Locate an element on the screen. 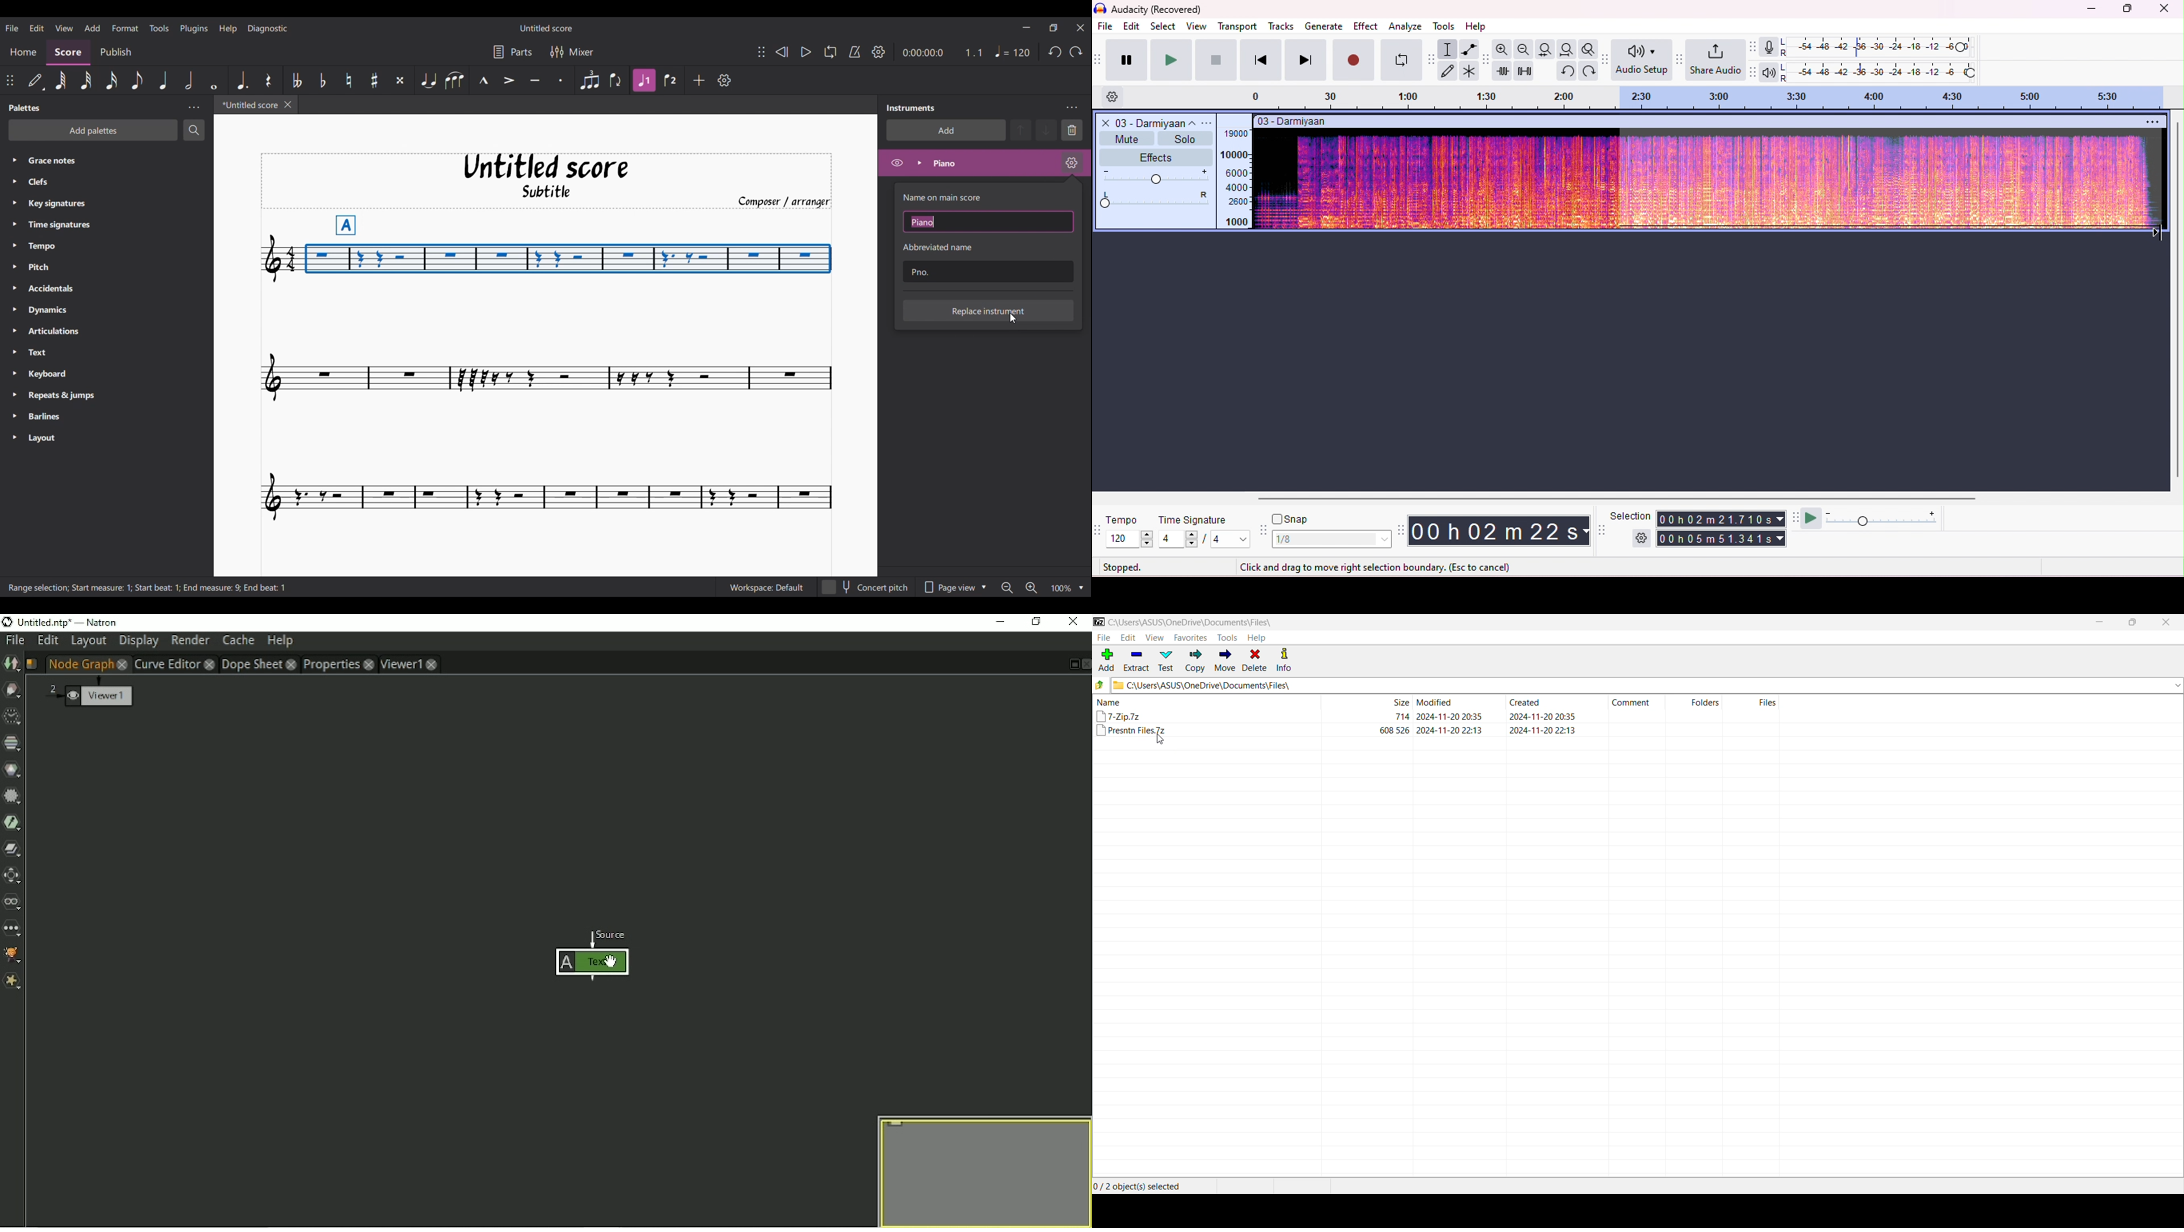 The image size is (2184, 1232). Toggle content pitch is located at coordinates (866, 587).